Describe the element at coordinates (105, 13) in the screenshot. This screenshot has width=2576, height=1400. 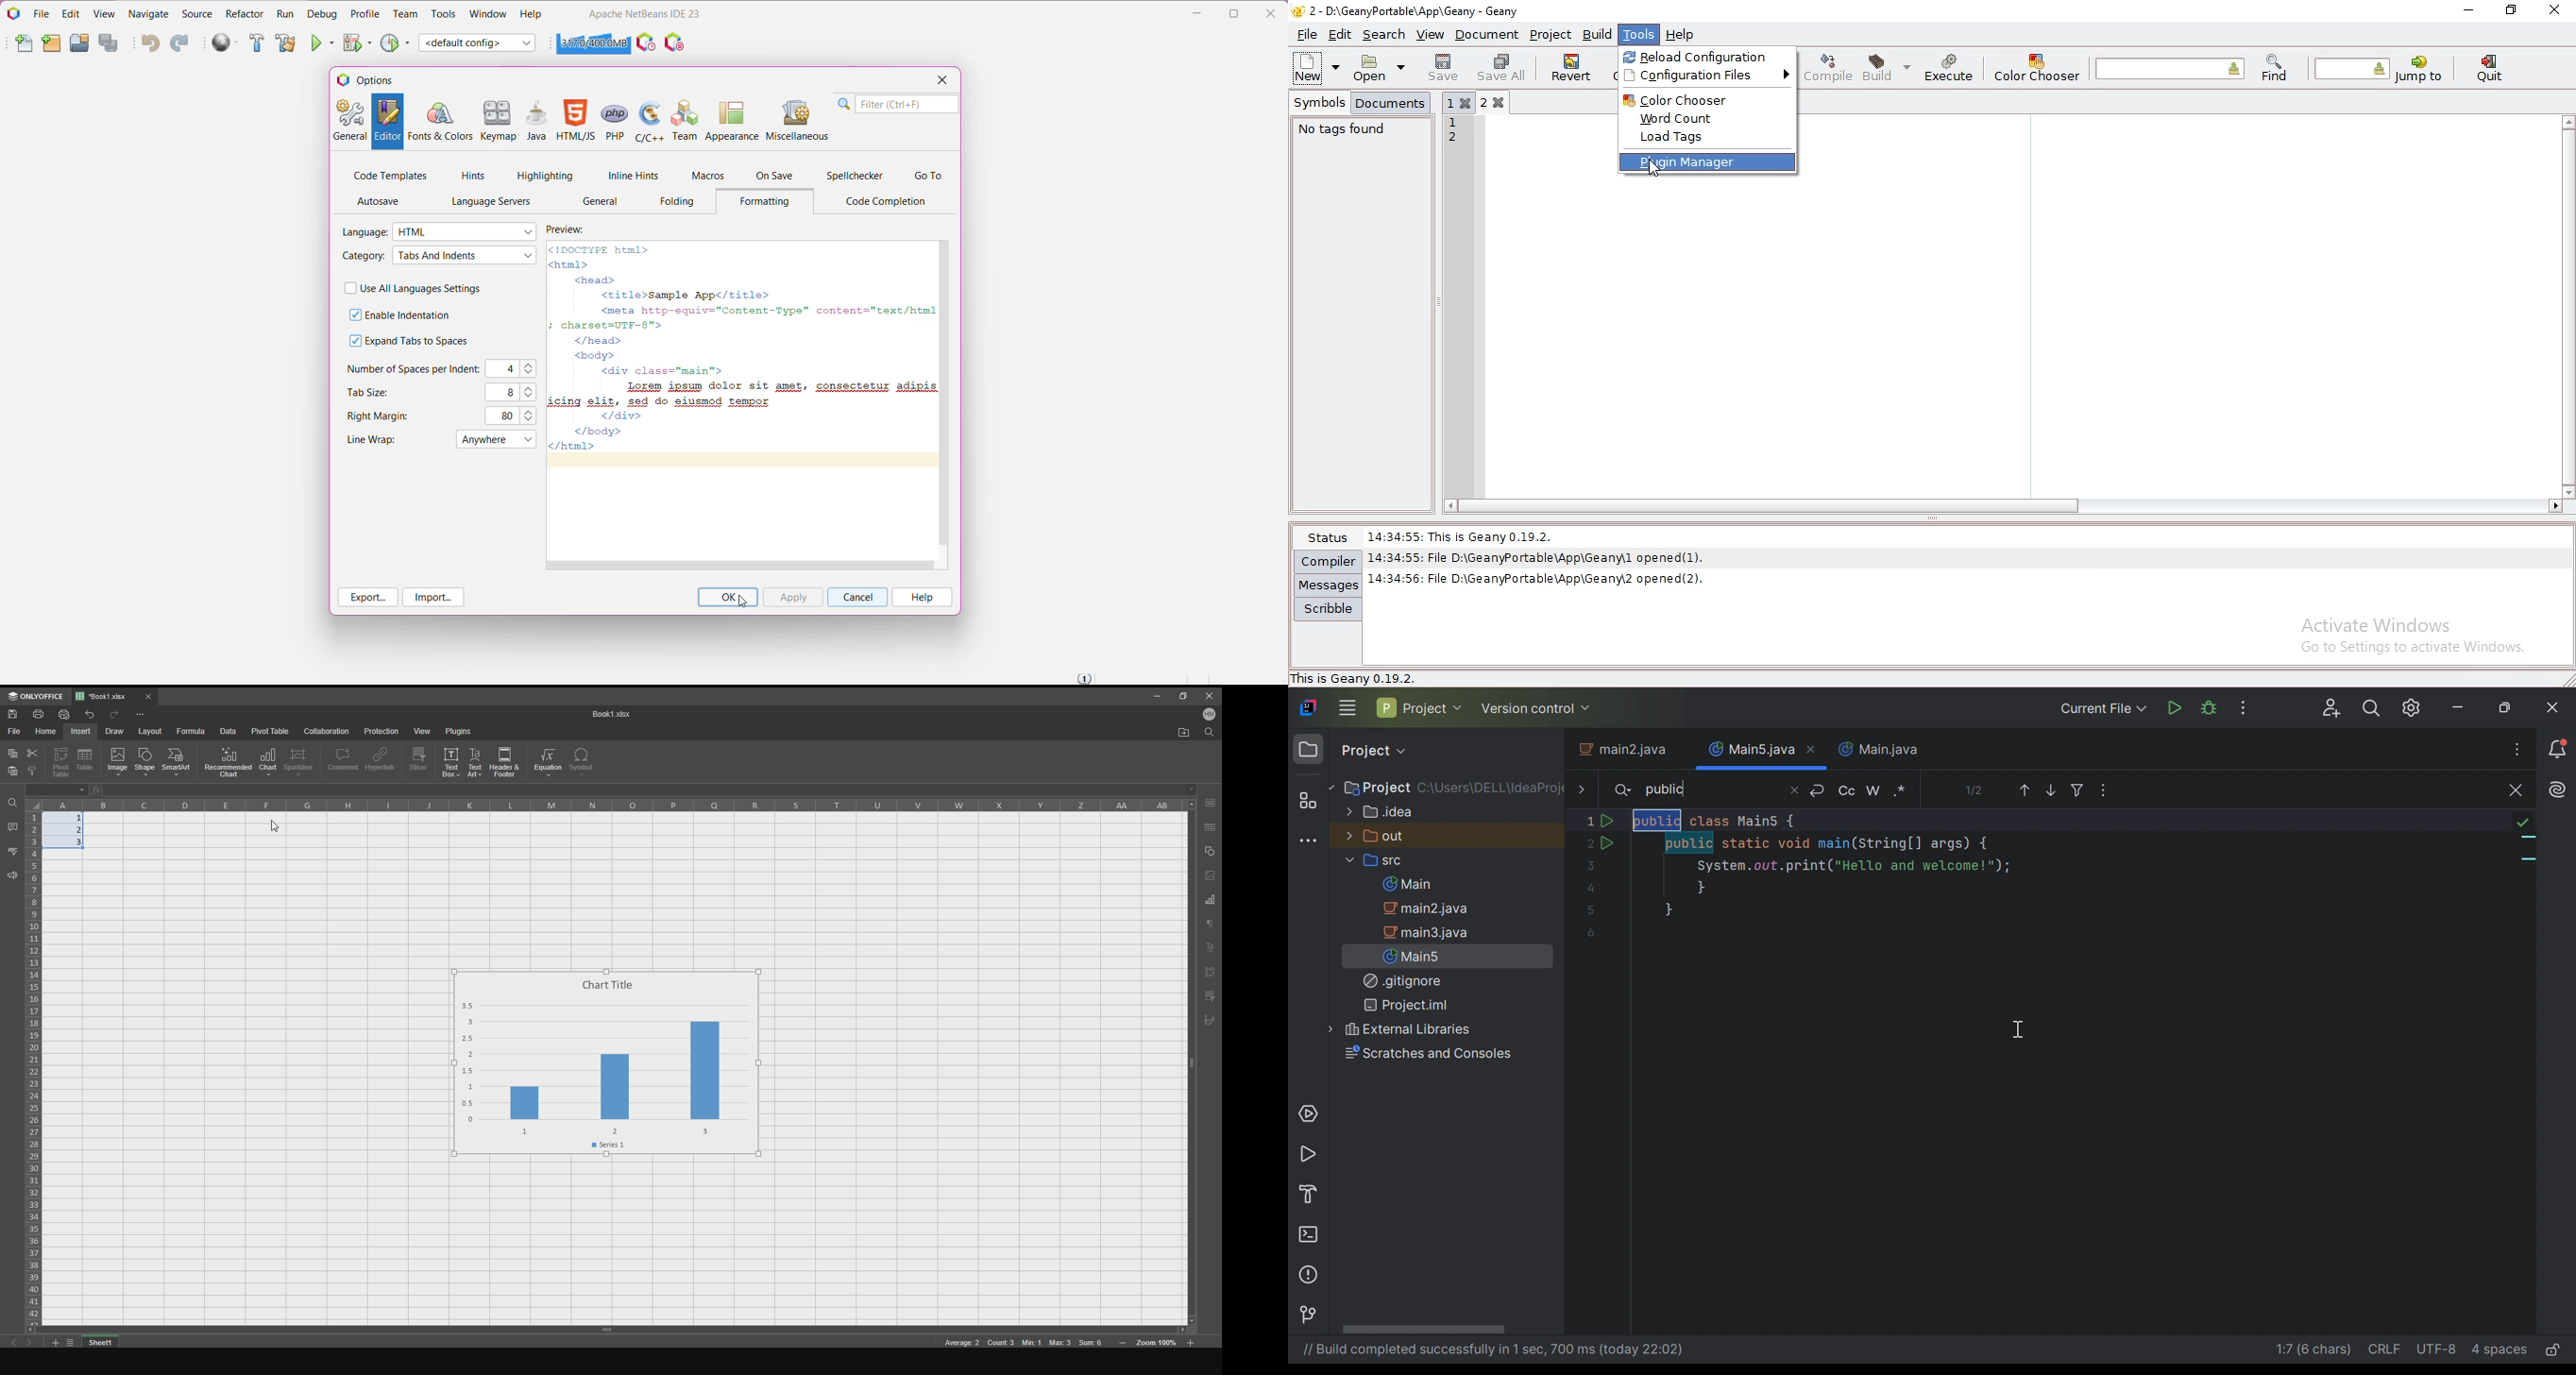
I see `View` at that location.